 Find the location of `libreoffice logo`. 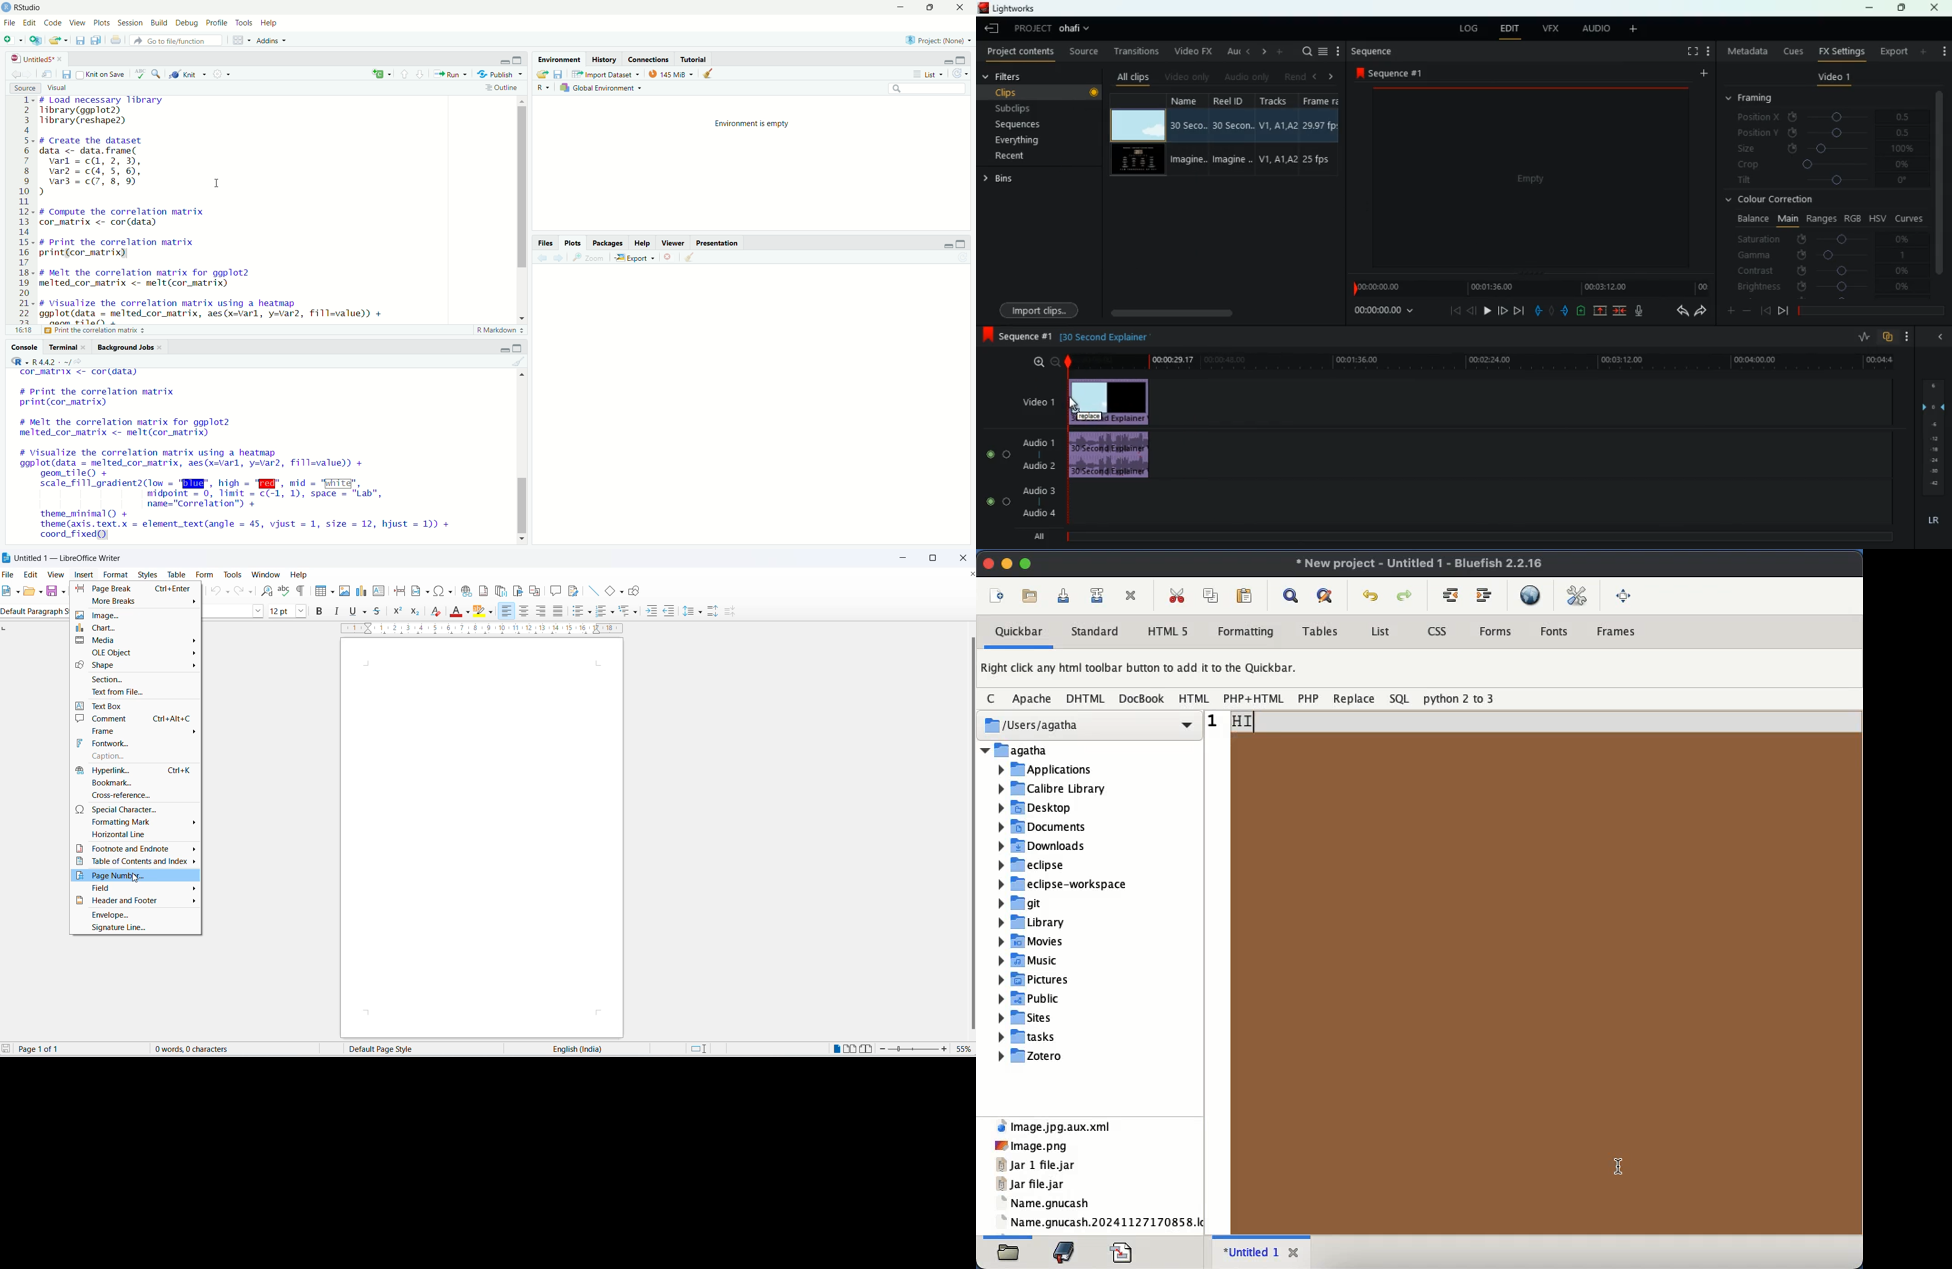

libreoffice logo is located at coordinates (6, 557).